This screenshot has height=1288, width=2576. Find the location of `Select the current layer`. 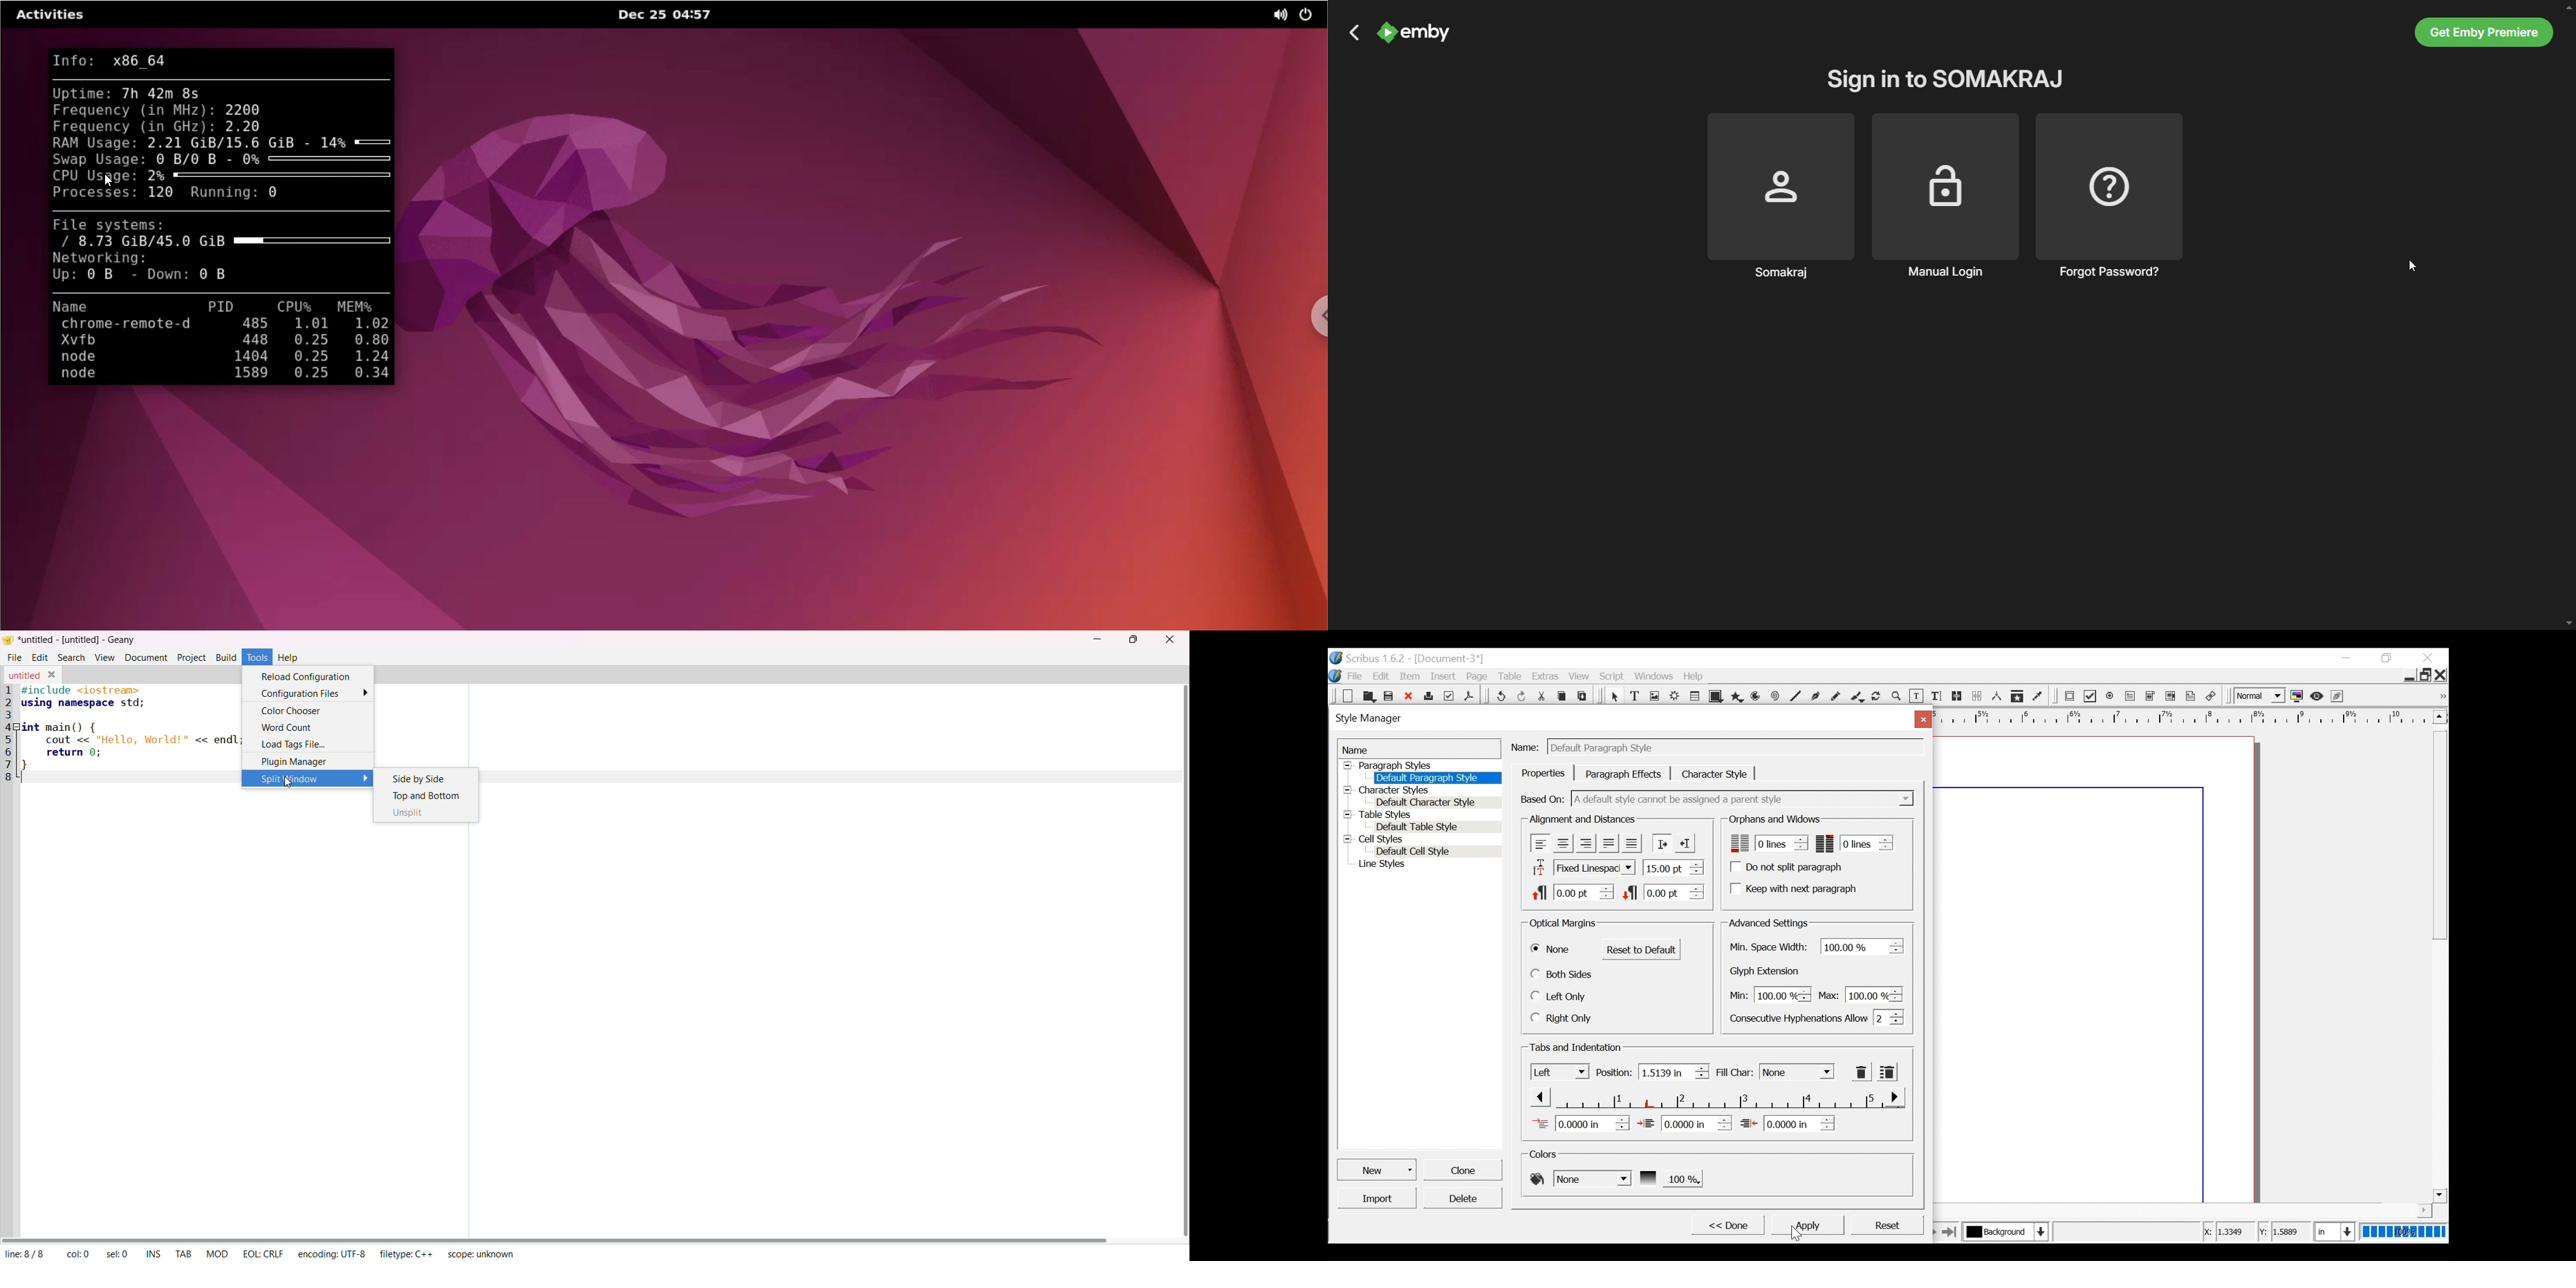

Select the current layer is located at coordinates (2003, 1231).